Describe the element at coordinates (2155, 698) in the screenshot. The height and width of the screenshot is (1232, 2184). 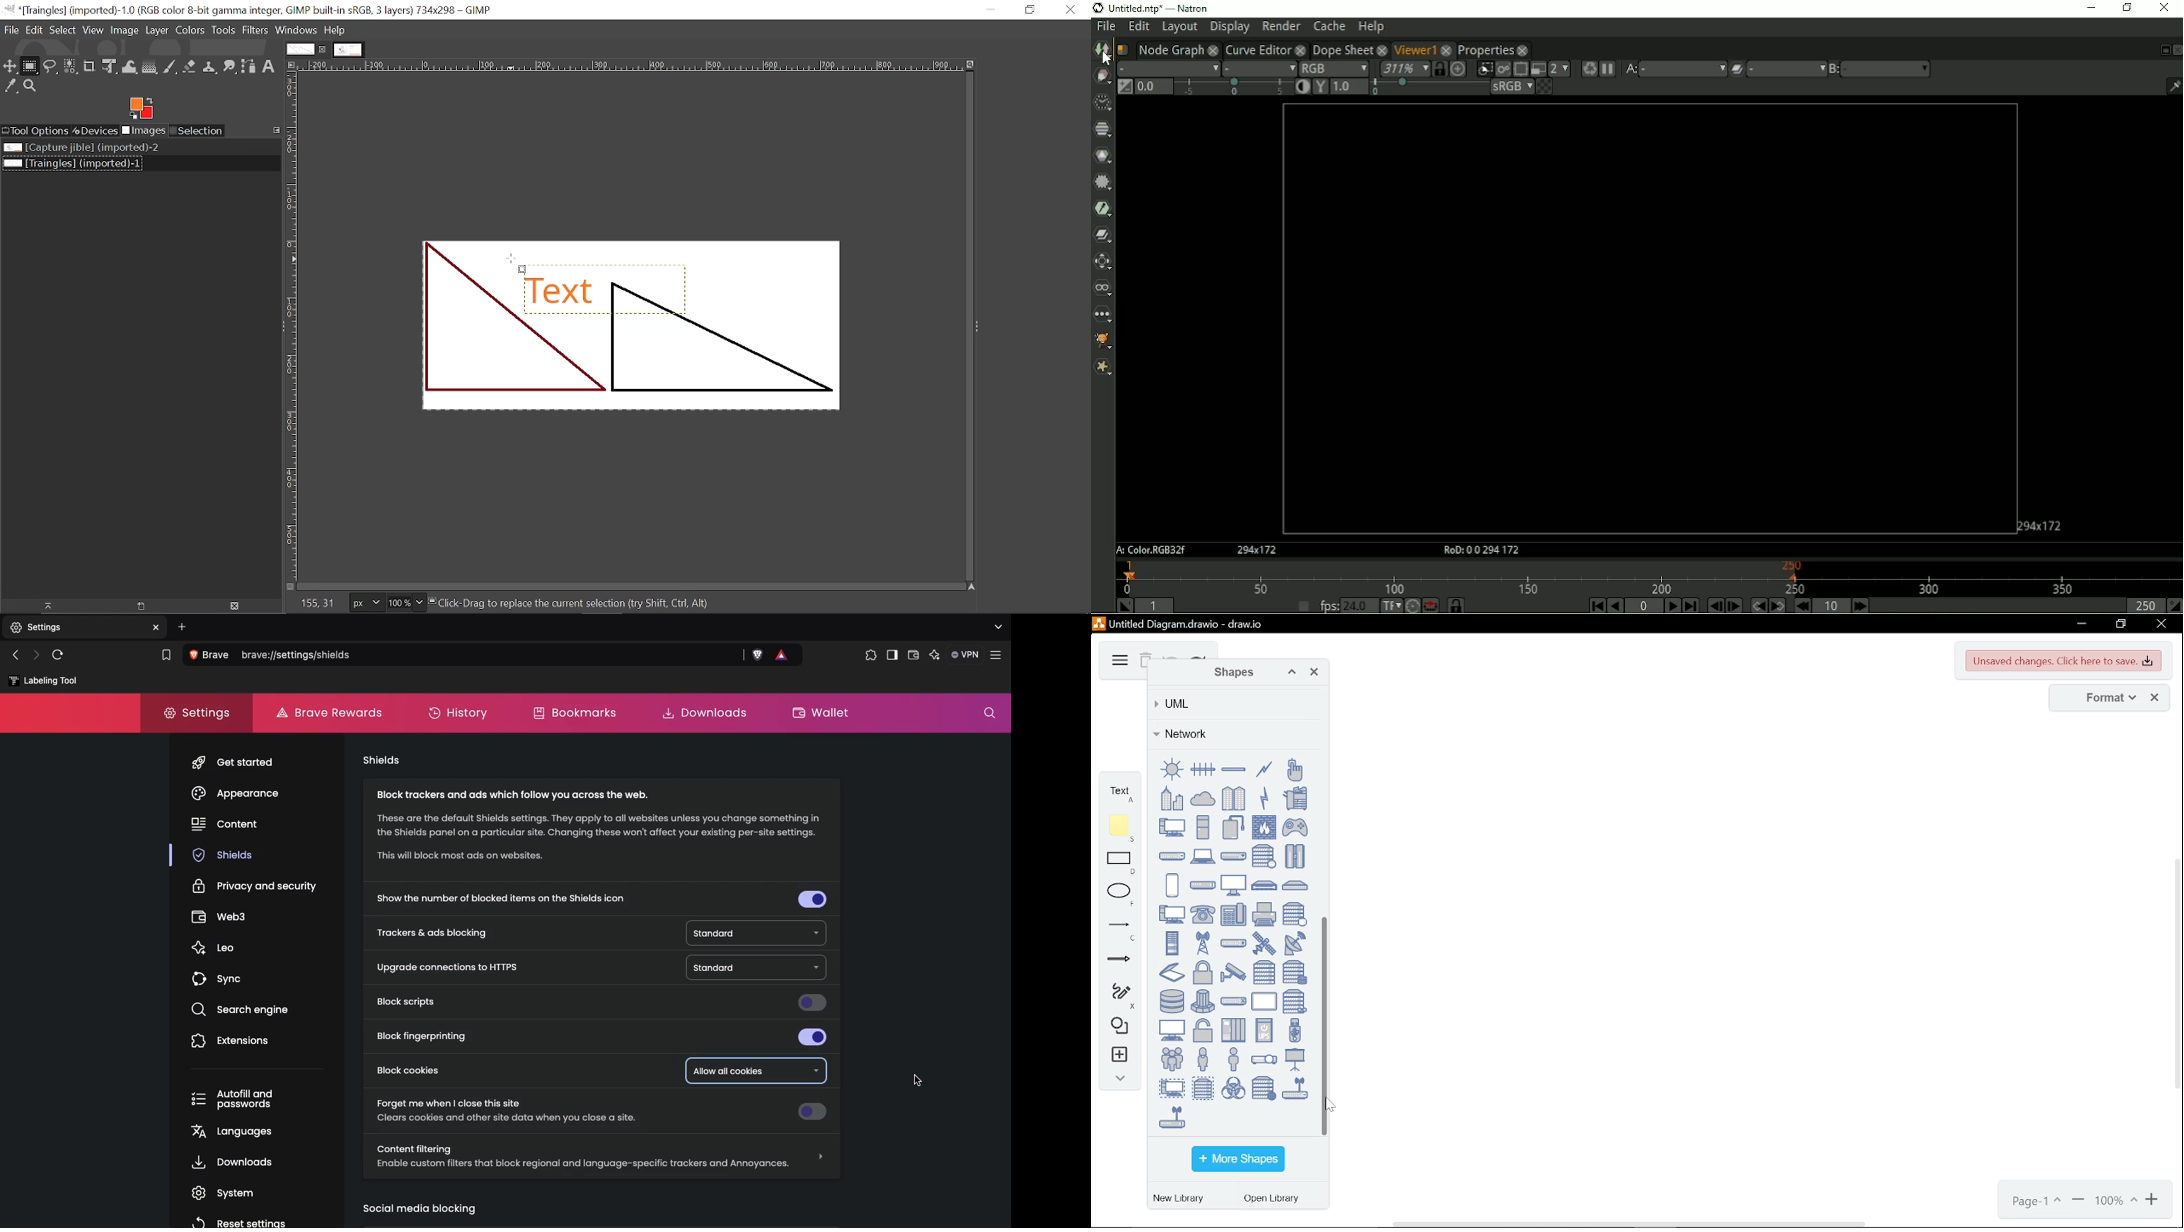
I see `close` at that location.